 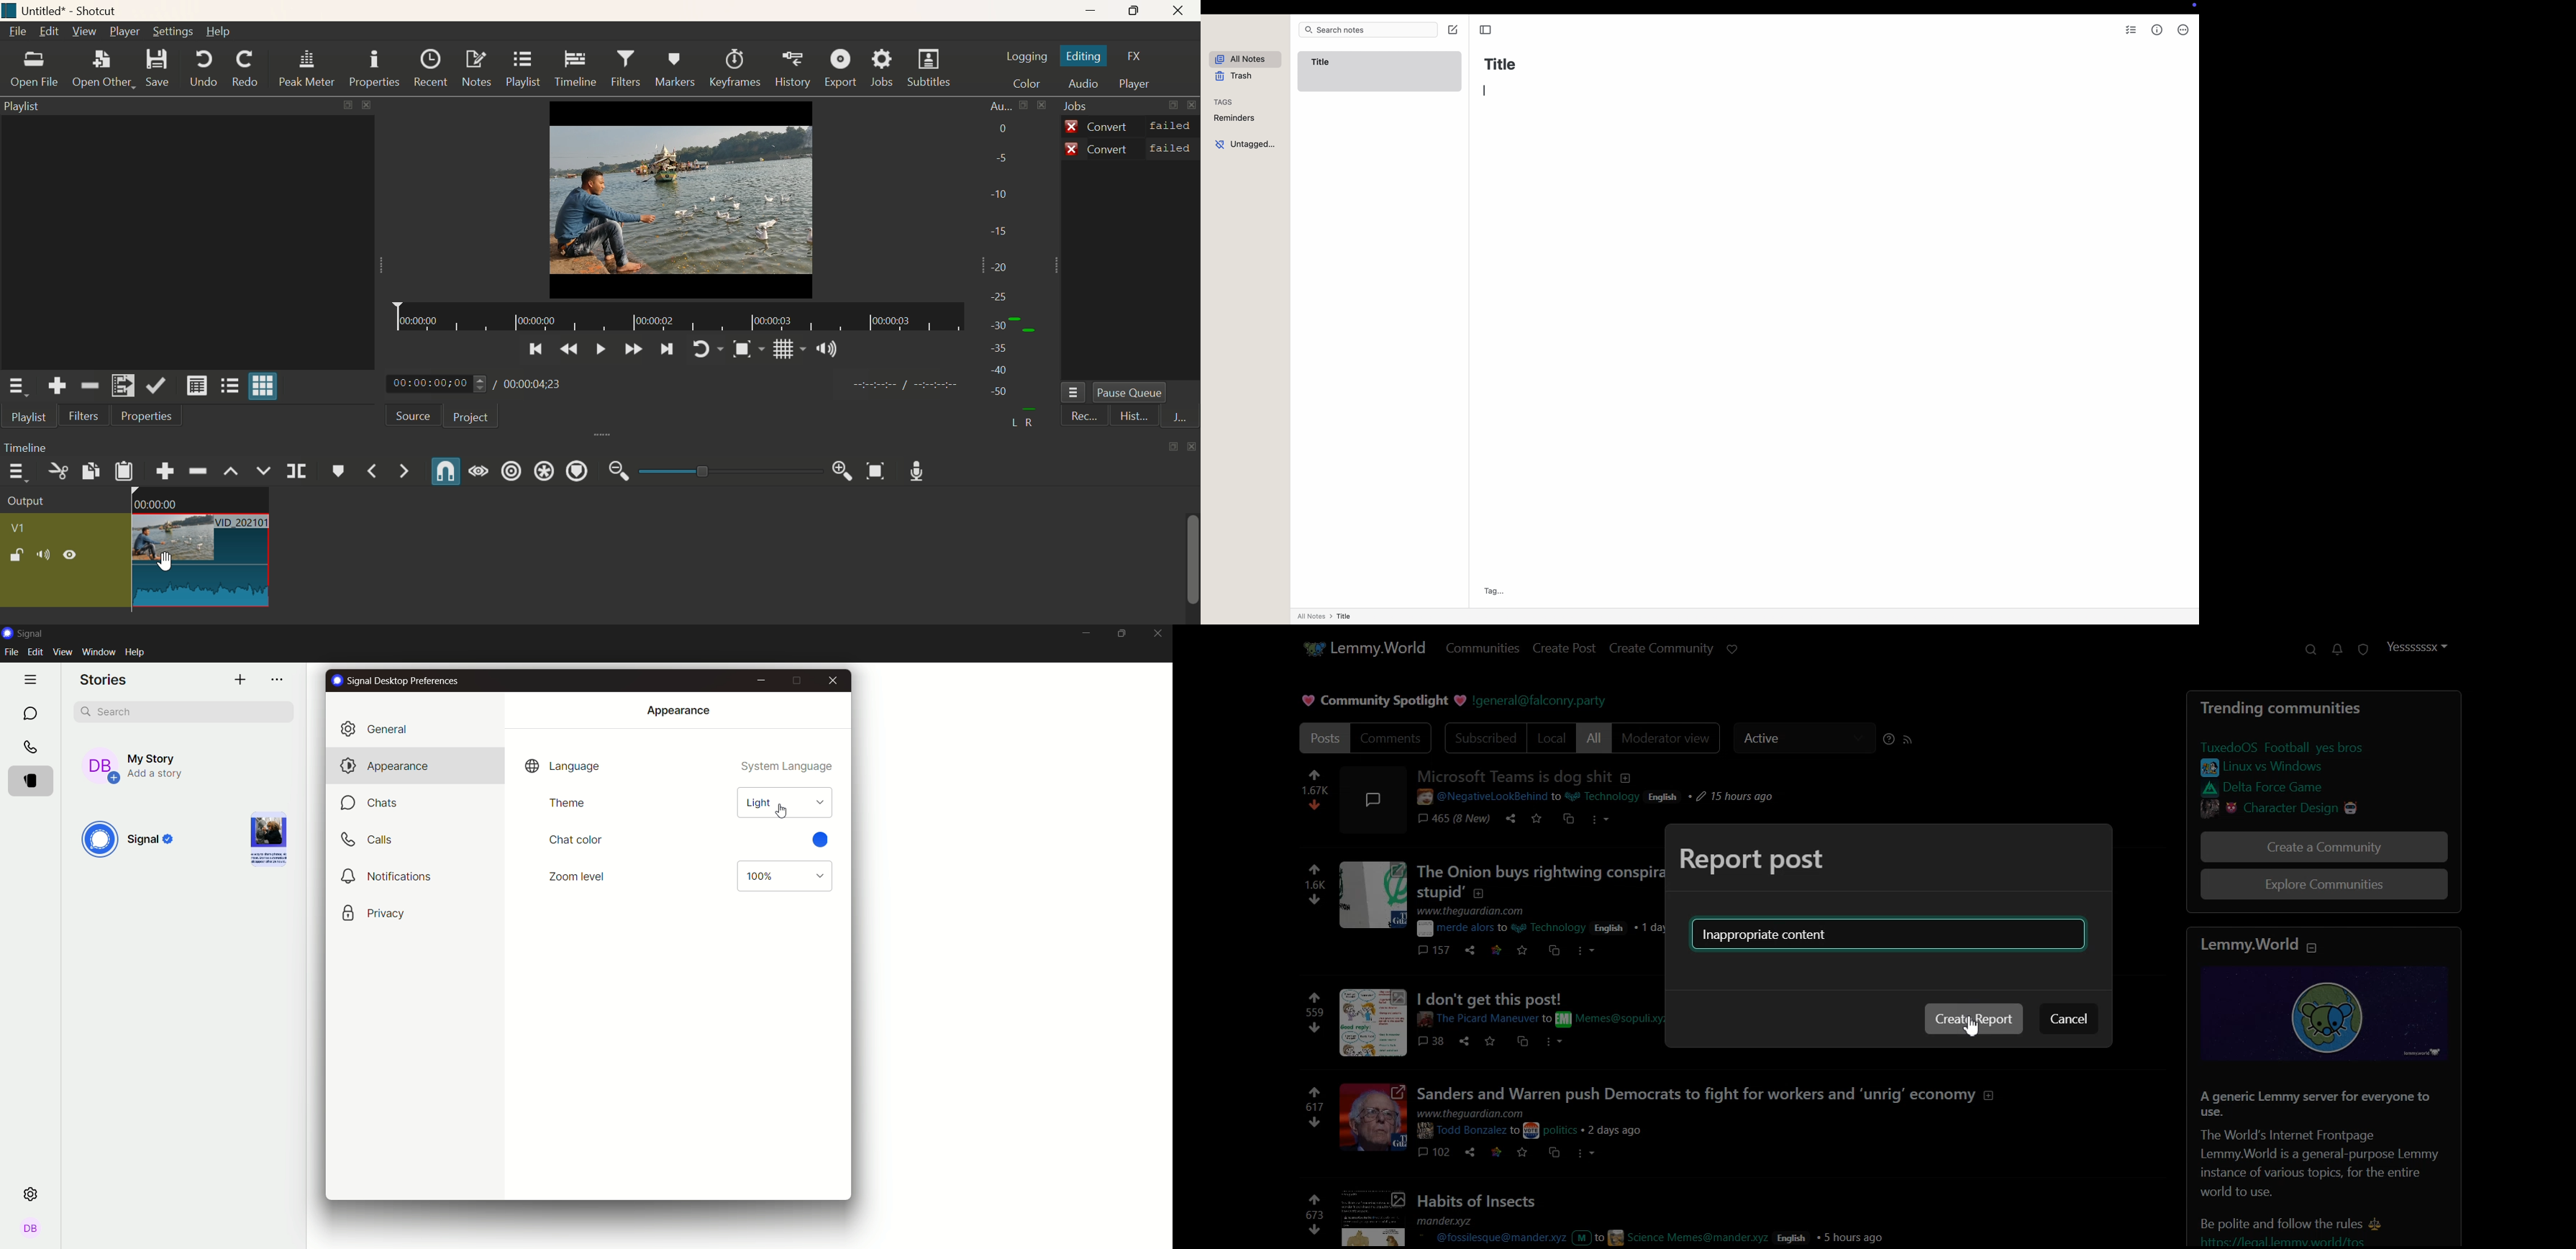 What do you see at coordinates (59, 385) in the screenshot?
I see `Add the soource to the playllisst` at bounding box center [59, 385].